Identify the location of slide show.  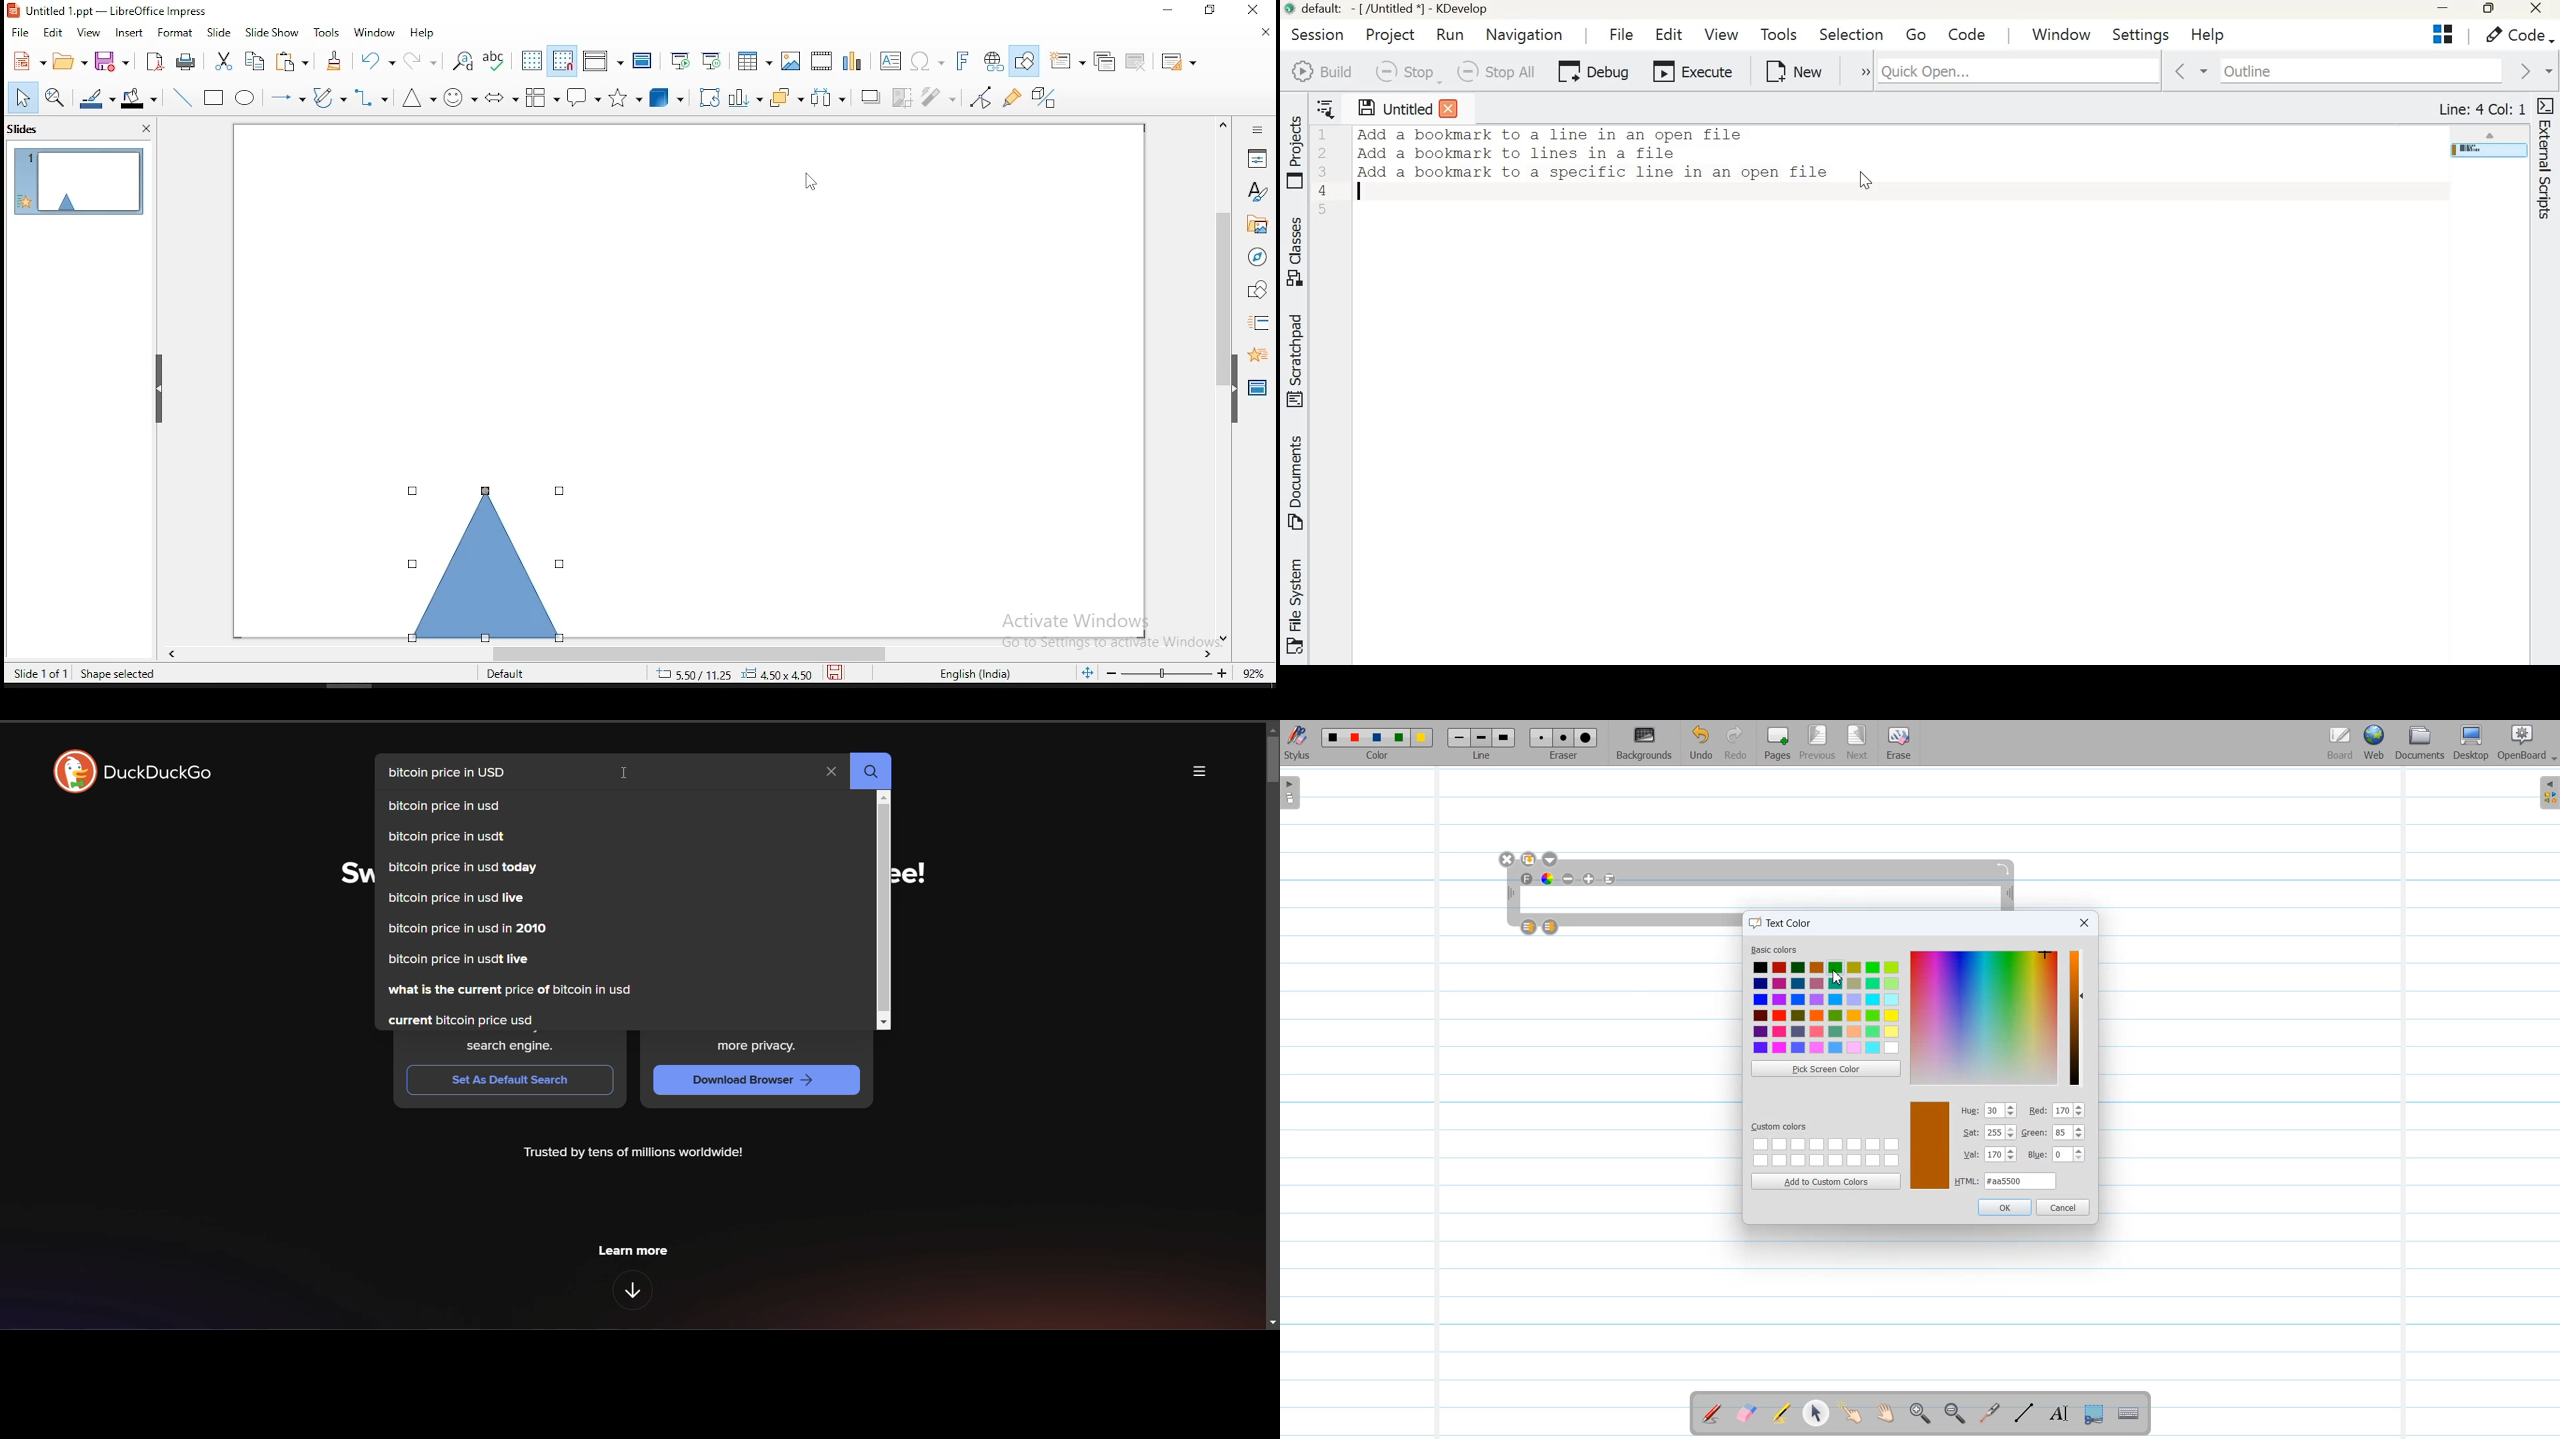
(272, 32).